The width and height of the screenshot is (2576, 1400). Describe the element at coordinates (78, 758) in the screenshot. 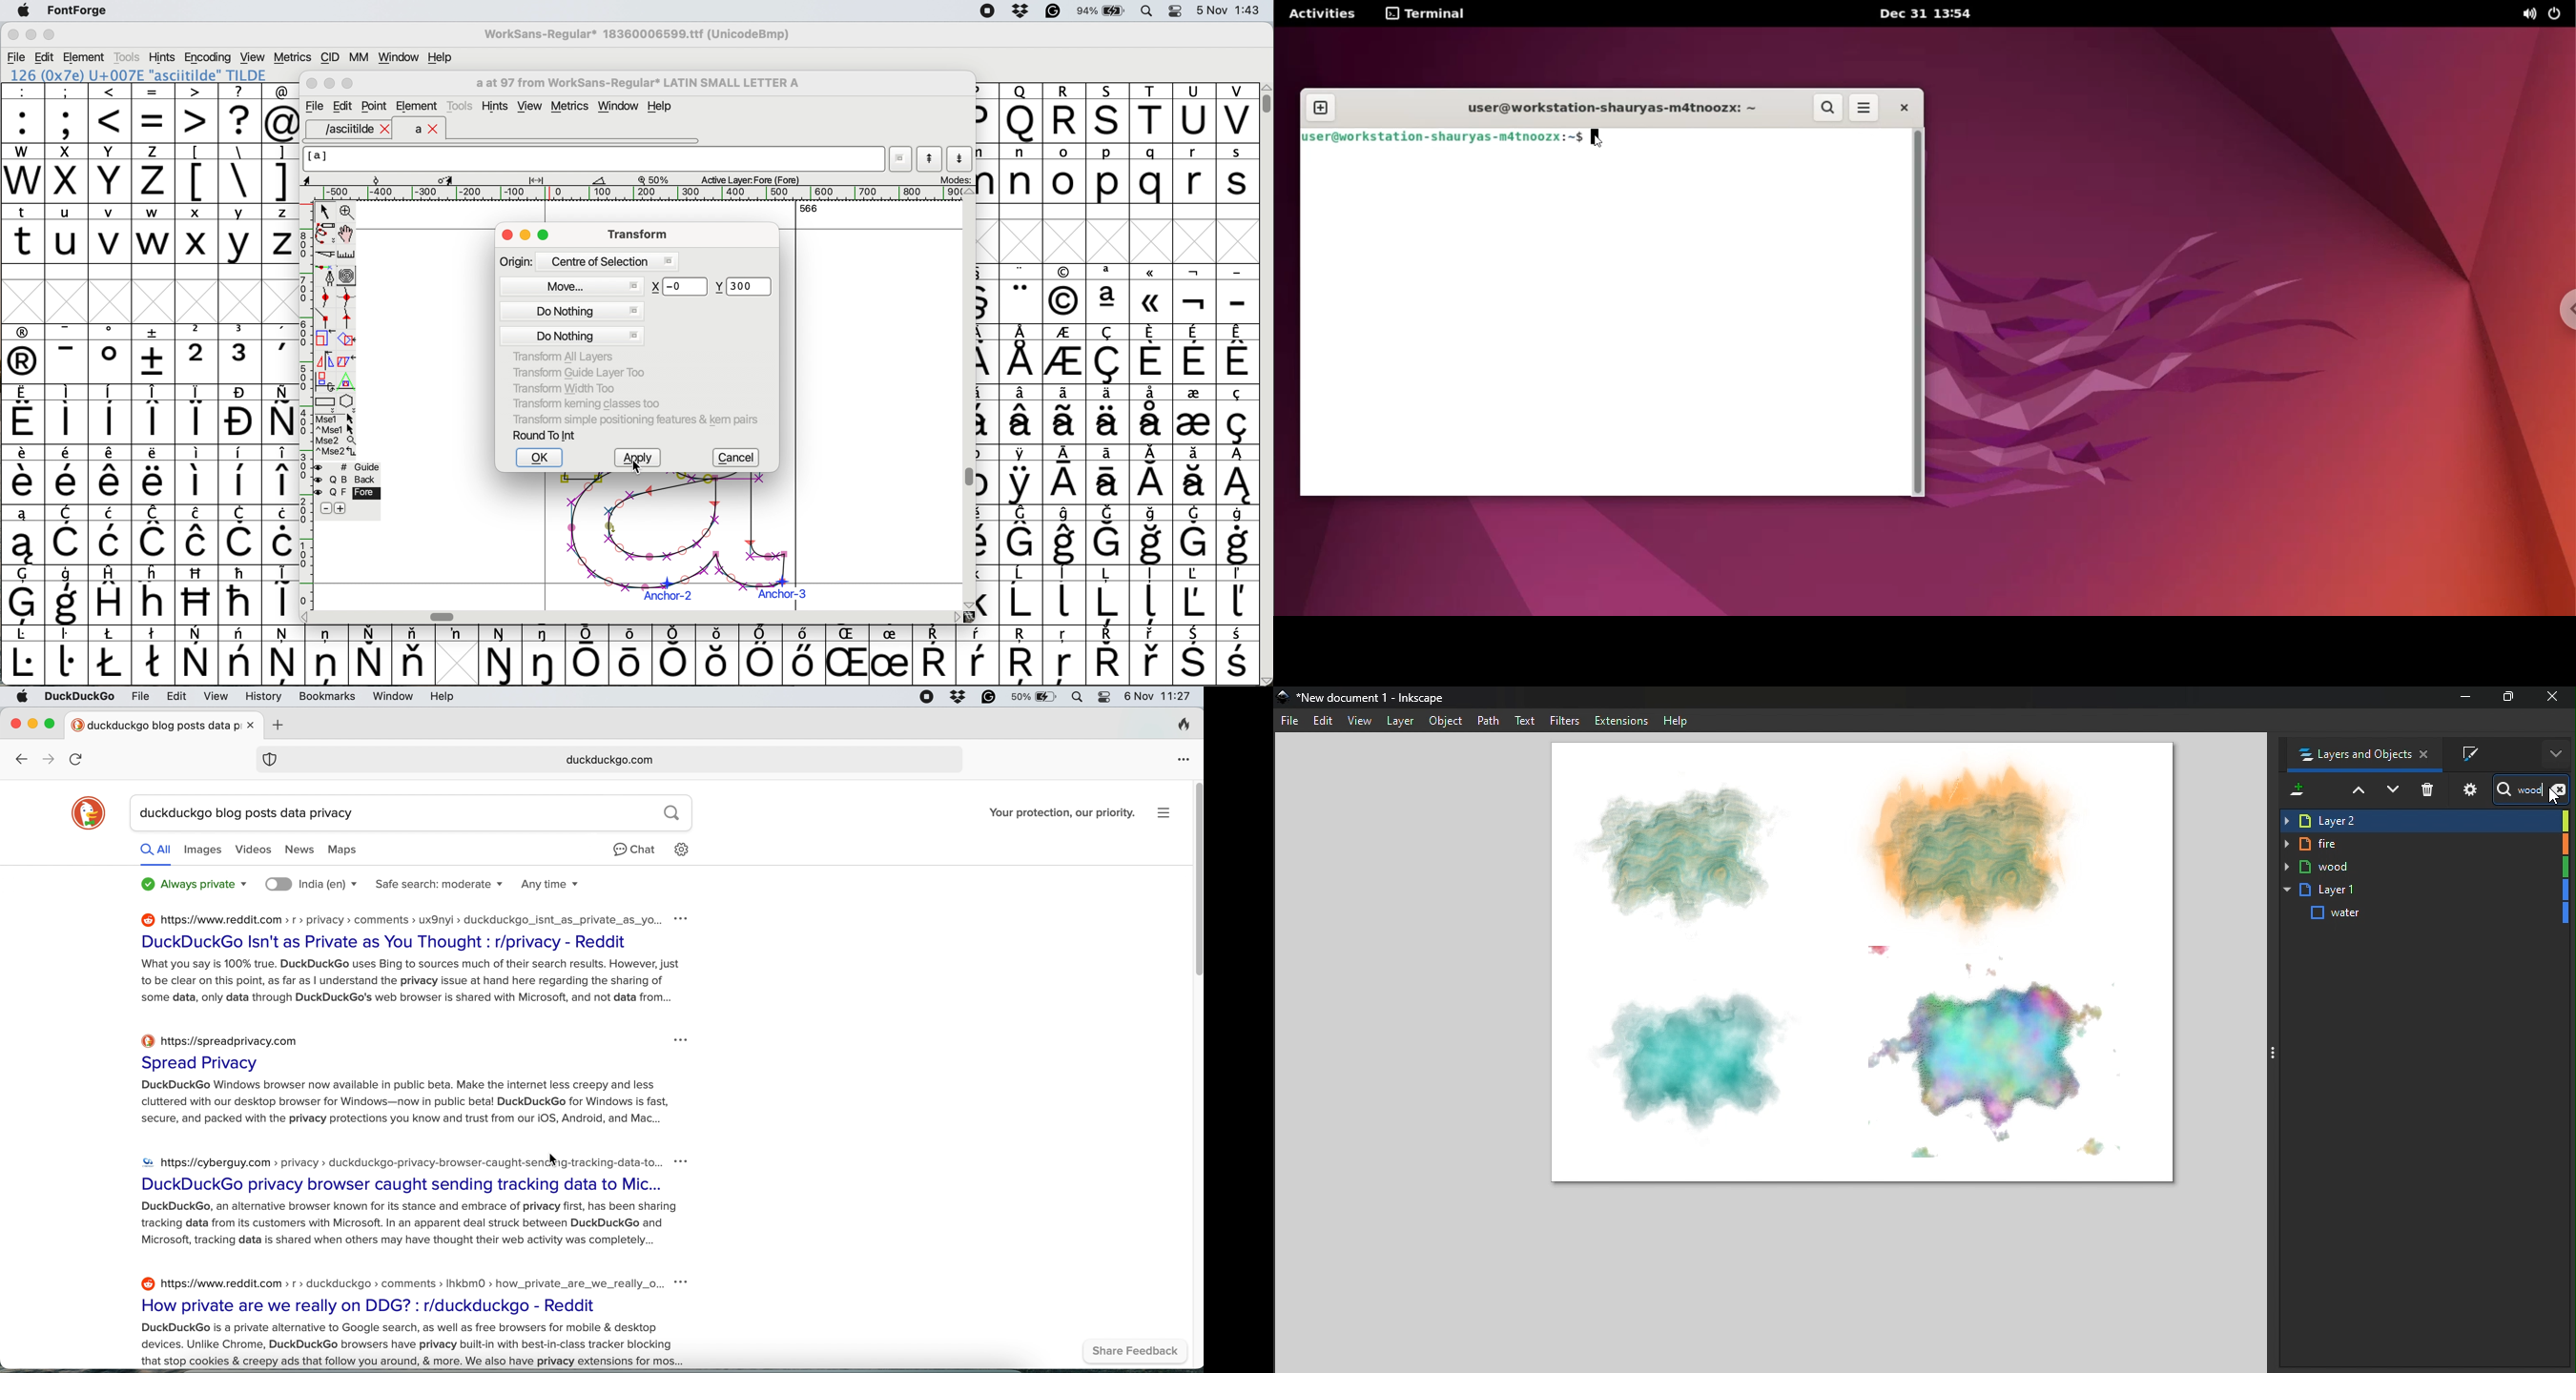

I see `refresh` at that location.